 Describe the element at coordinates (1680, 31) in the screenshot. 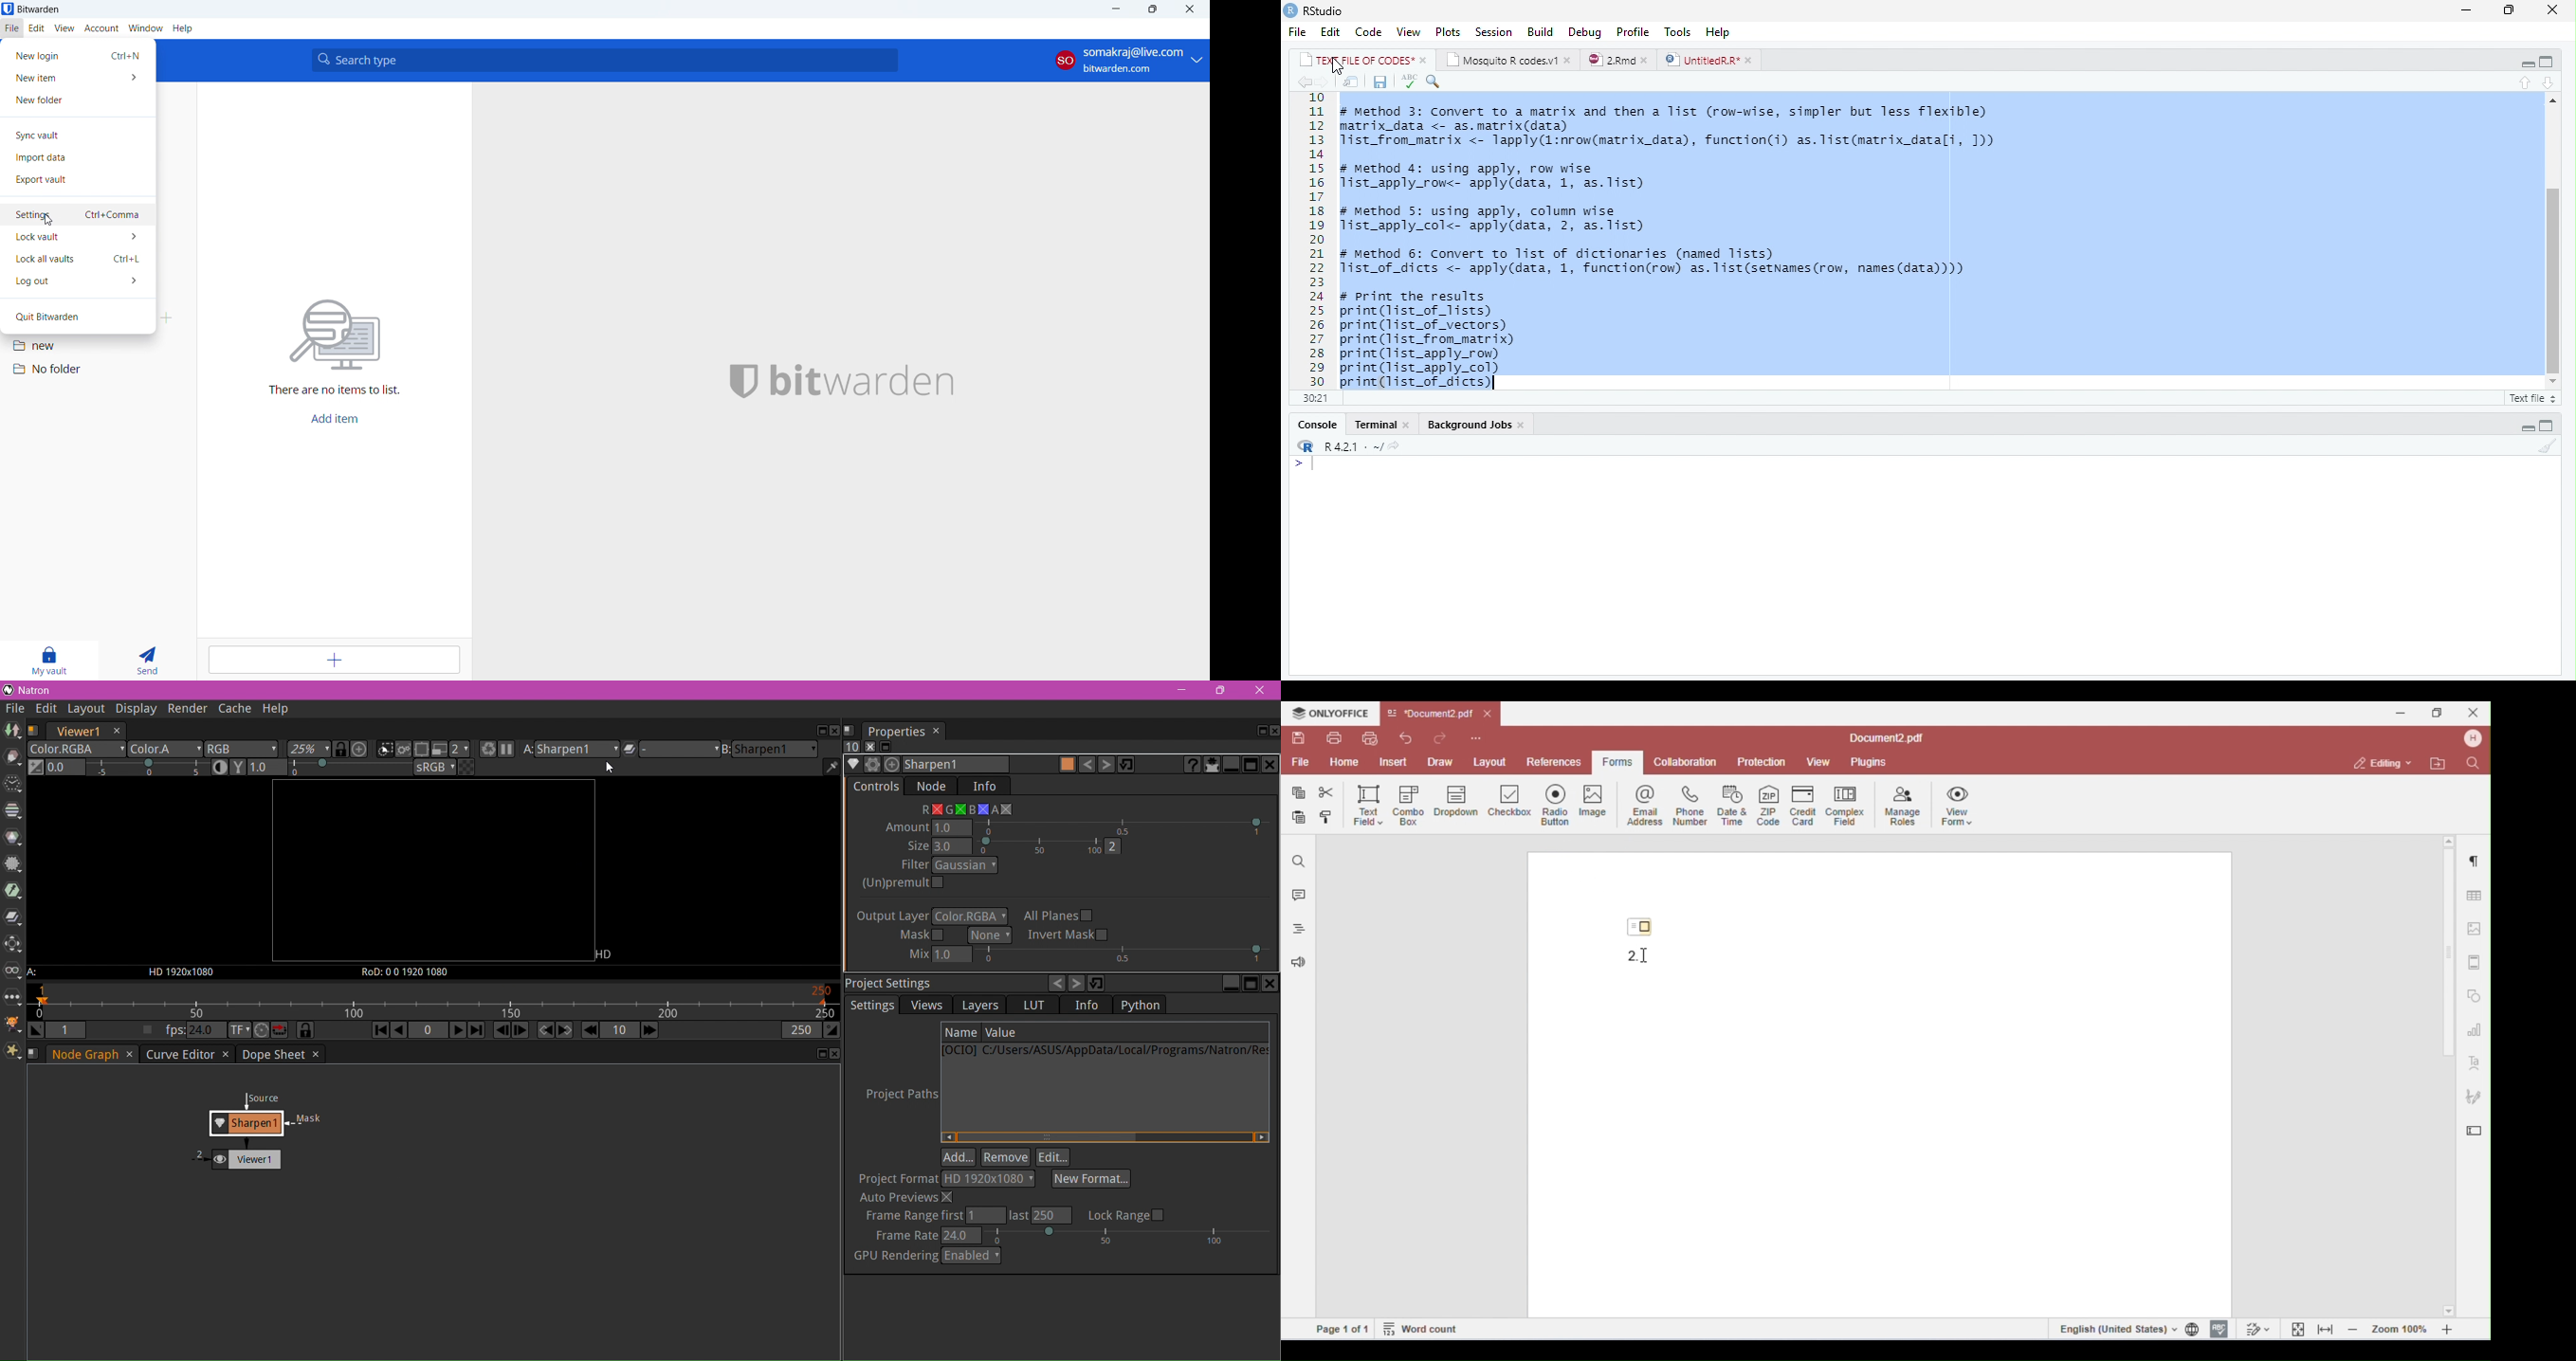

I see `Tools` at that location.